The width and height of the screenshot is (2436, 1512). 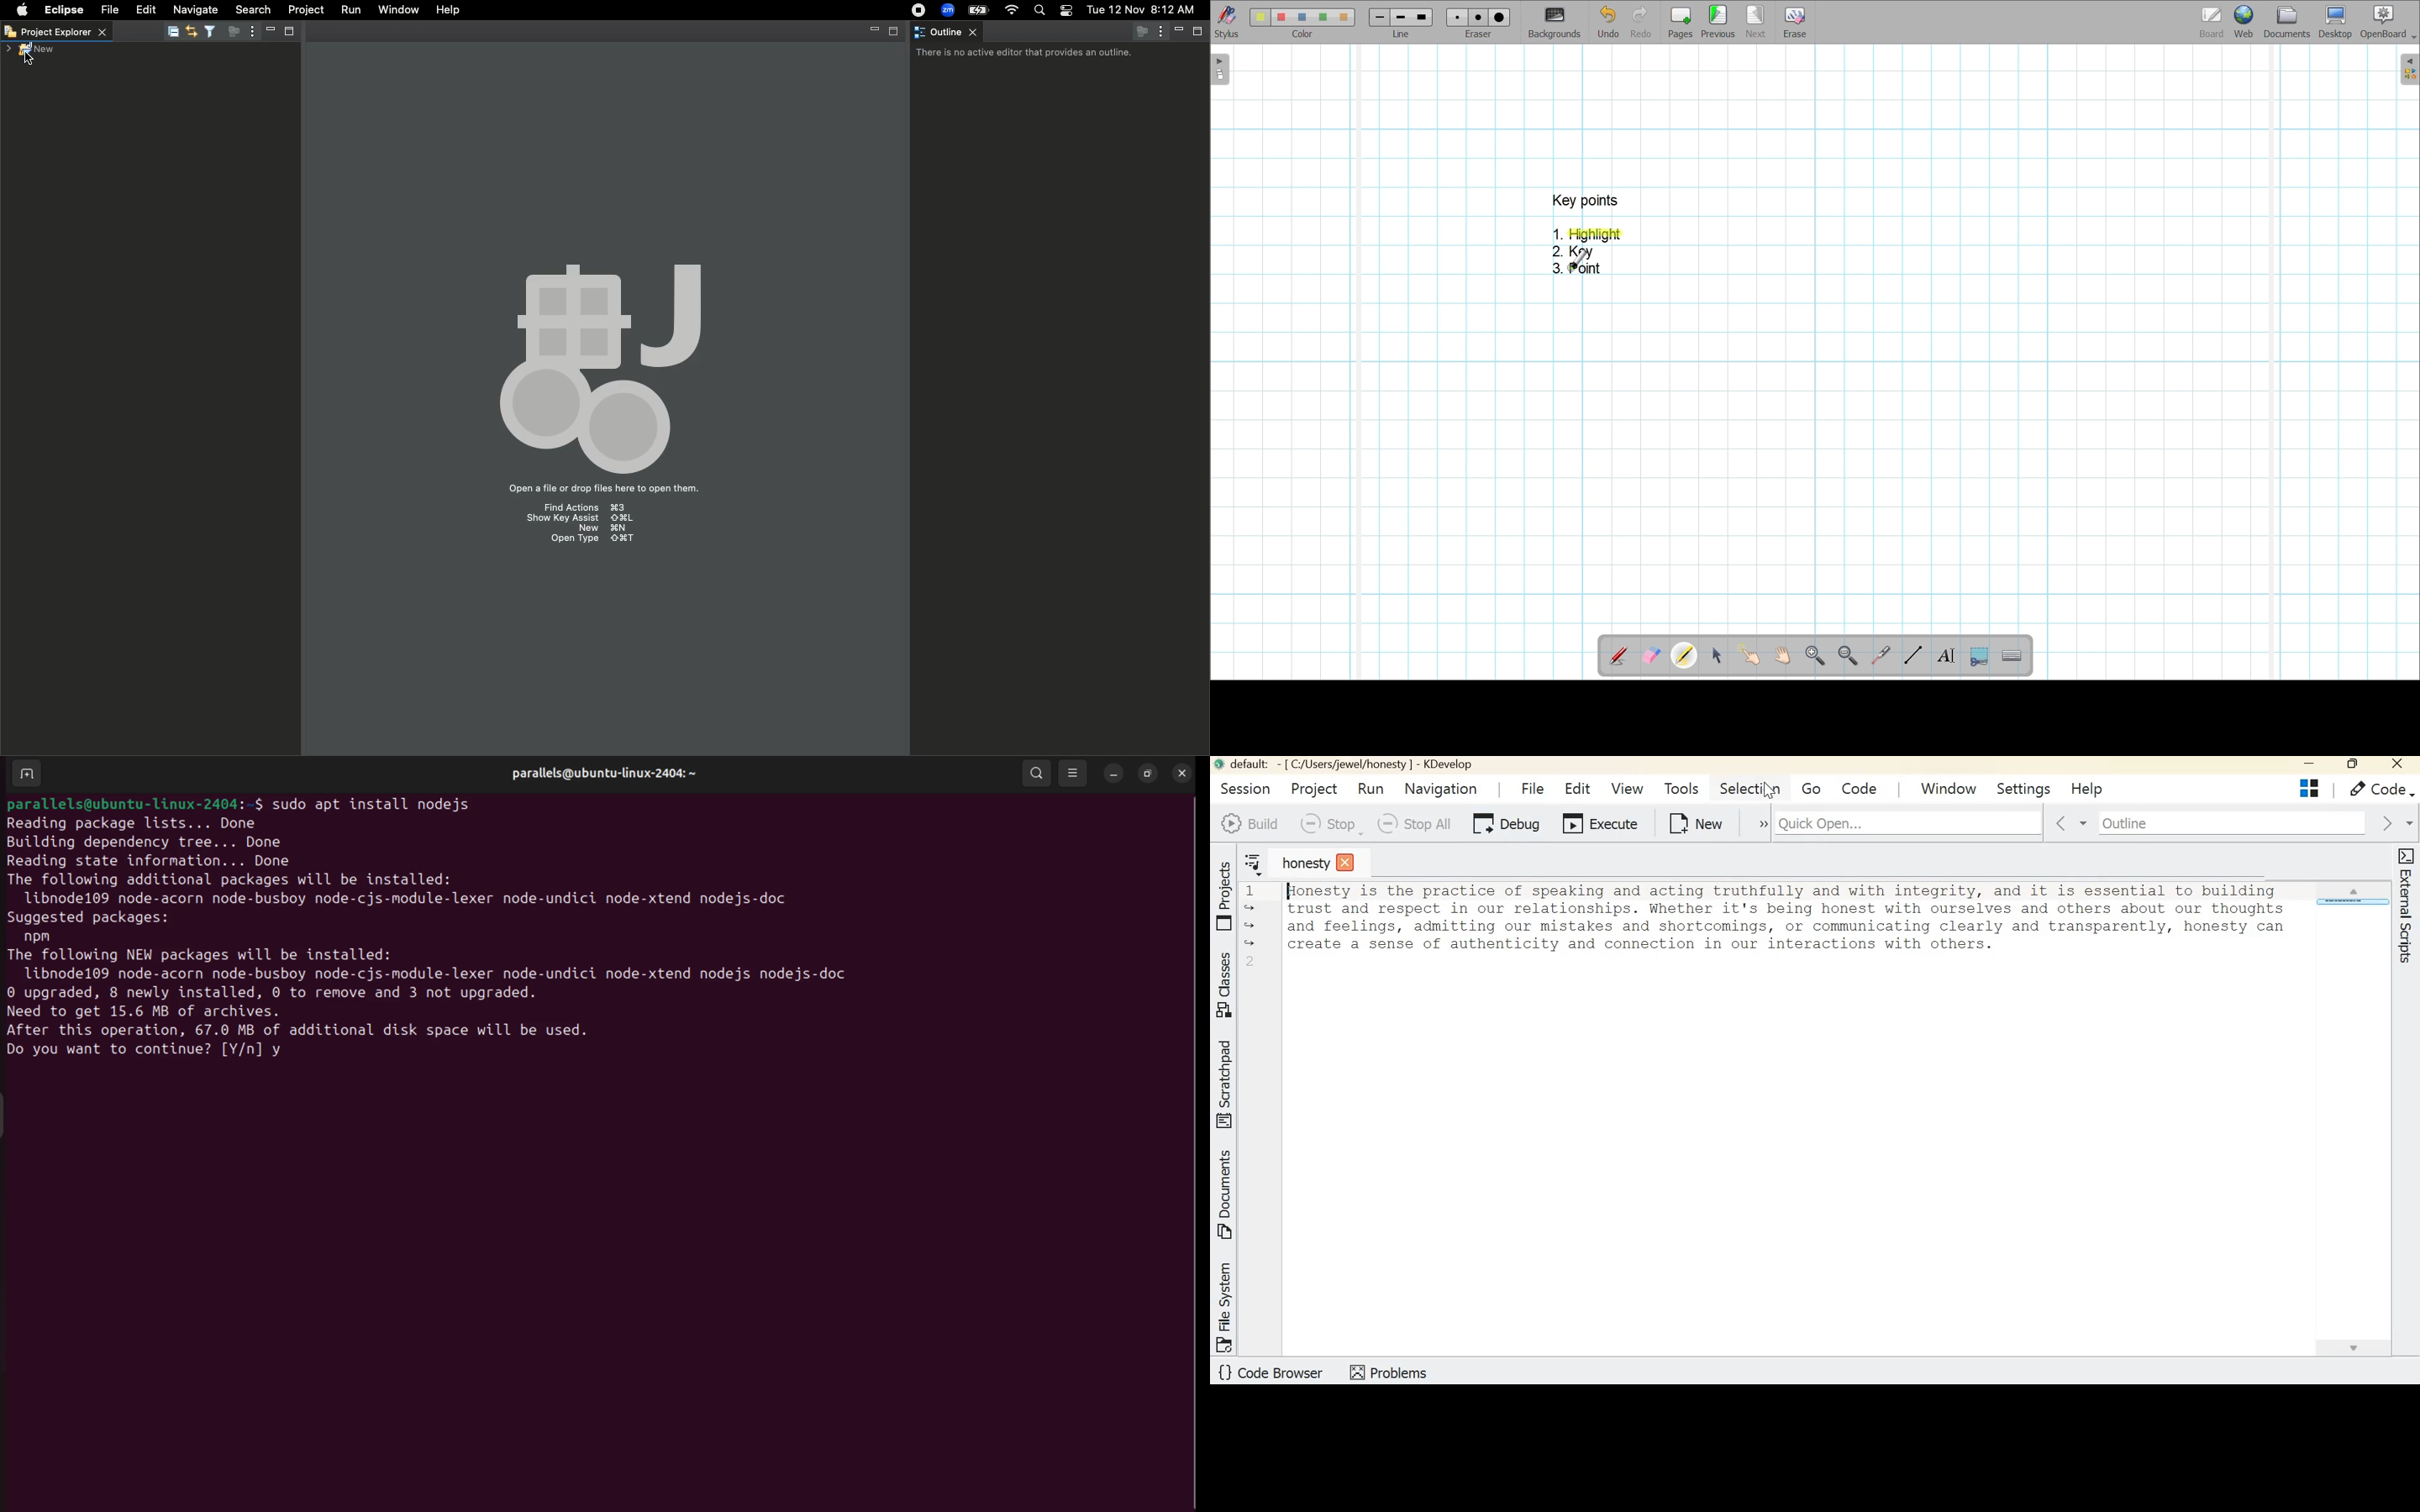 What do you see at coordinates (171, 31) in the screenshot?
I see `Collapse` at bounding box center [171, 31].